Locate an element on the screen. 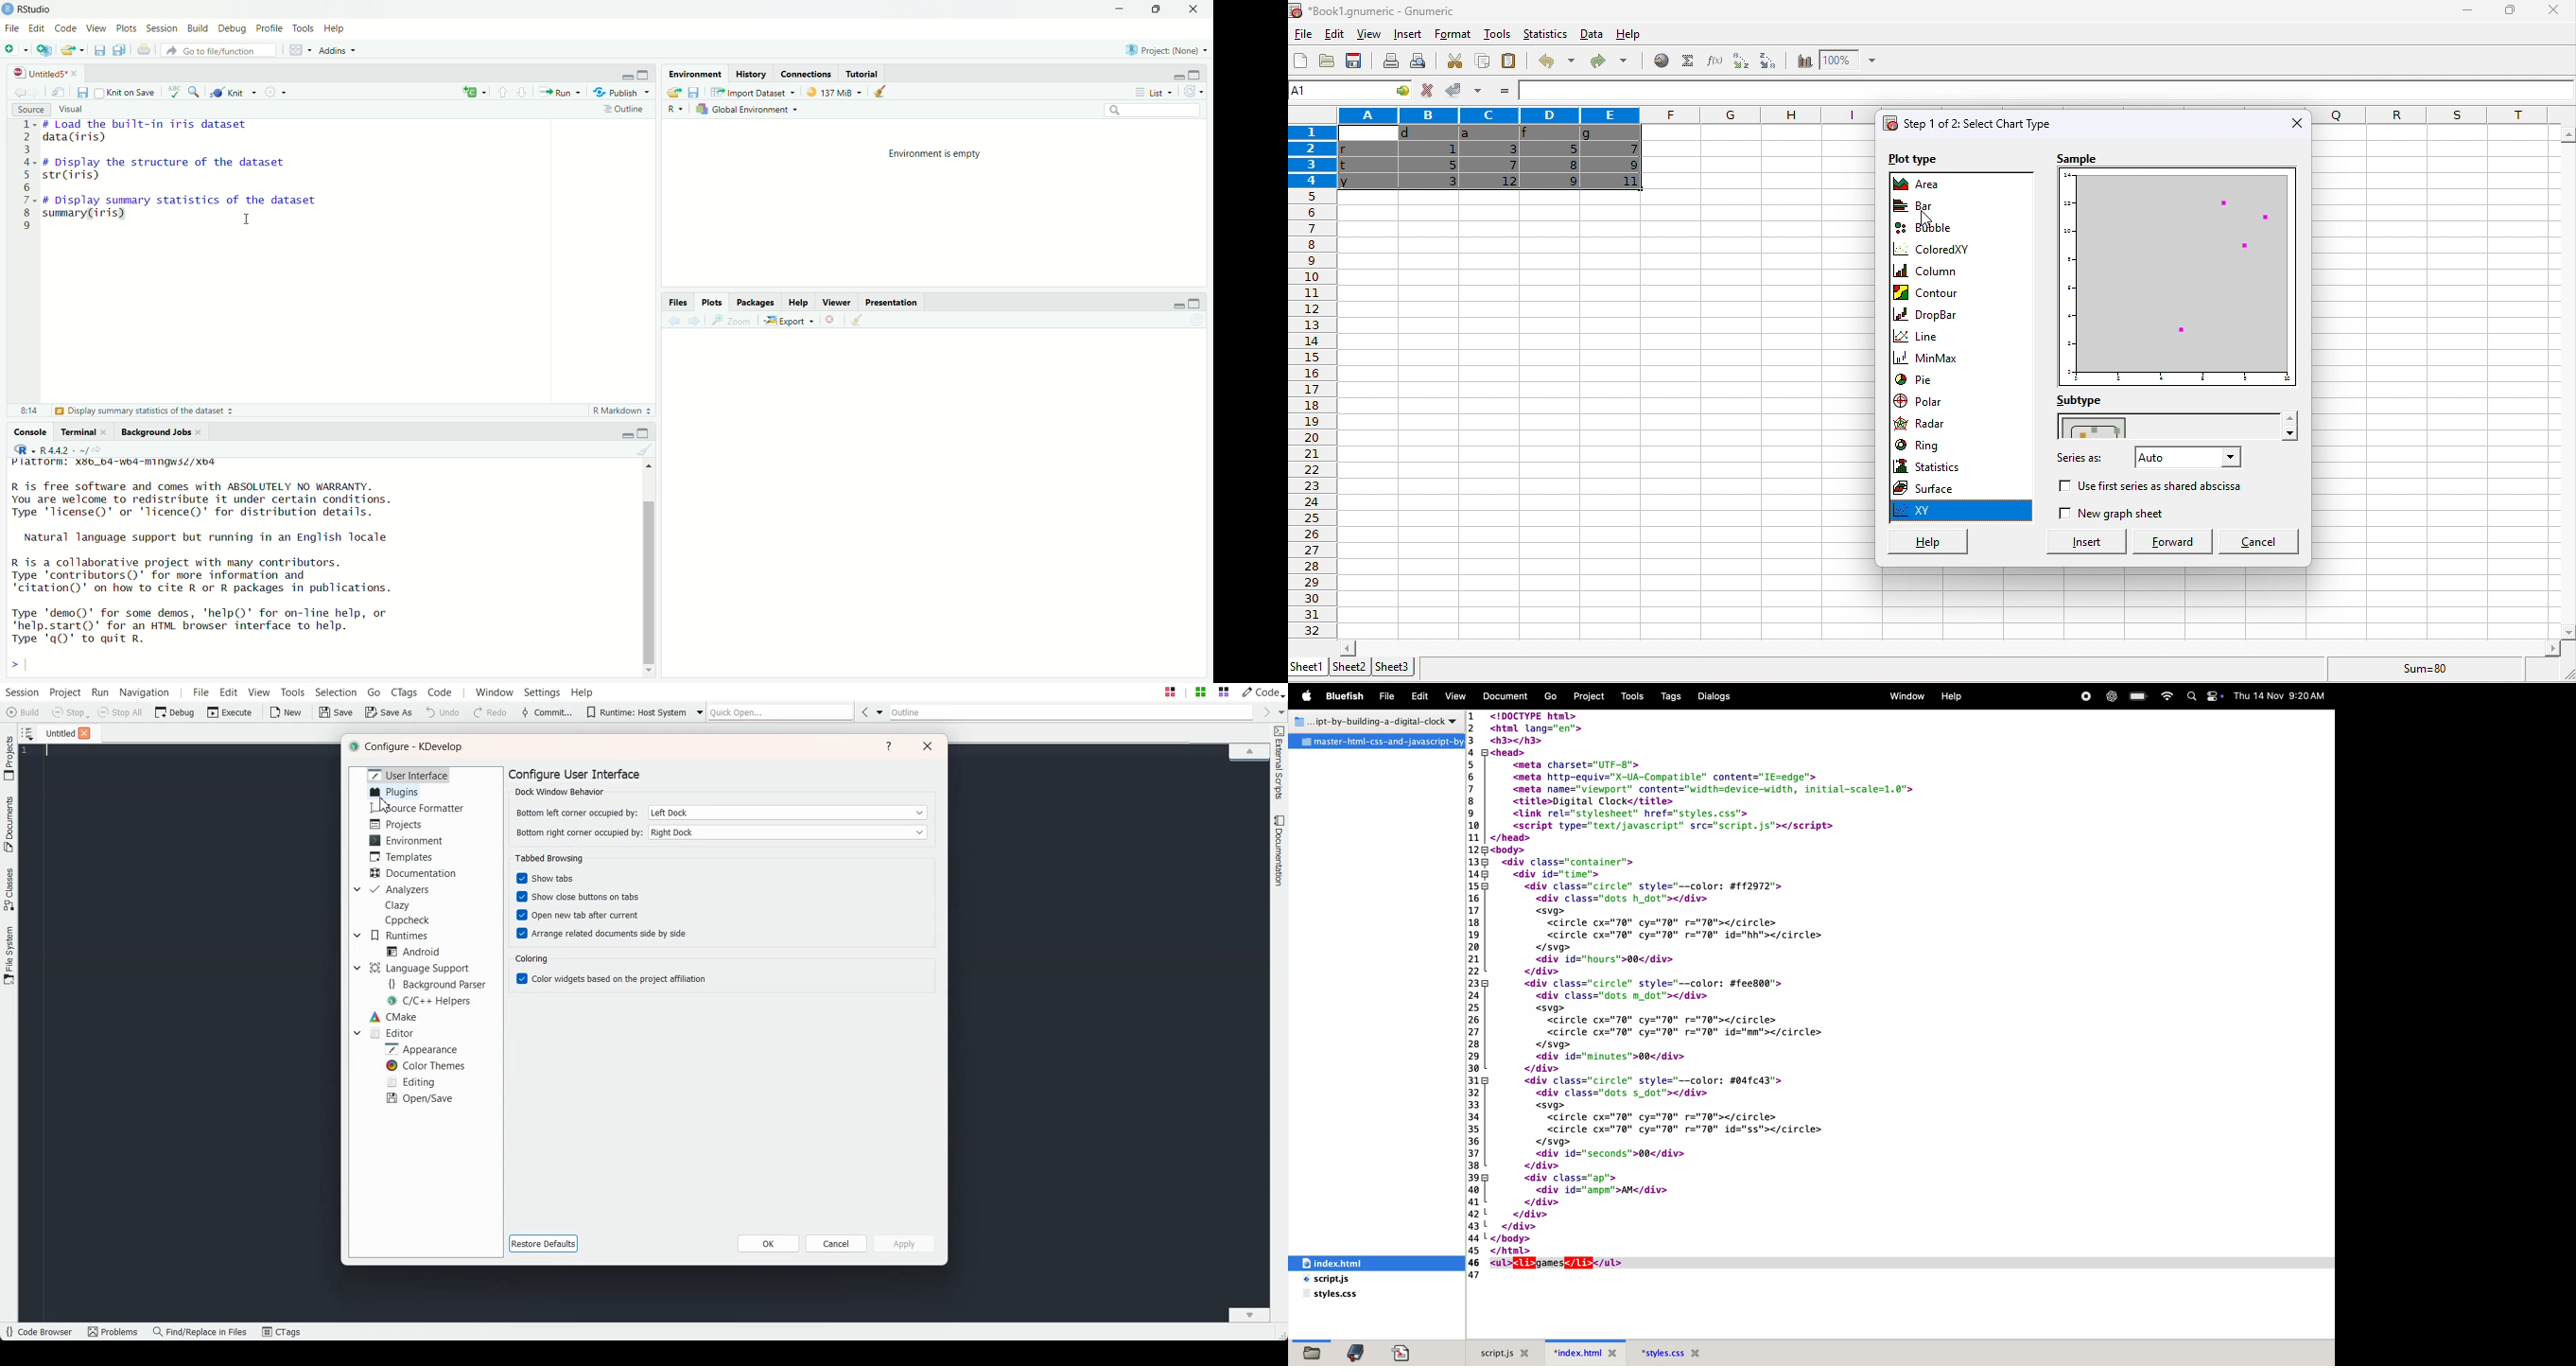 The image size is (2576, 1372). Outline is located at coordinates (628, 110).